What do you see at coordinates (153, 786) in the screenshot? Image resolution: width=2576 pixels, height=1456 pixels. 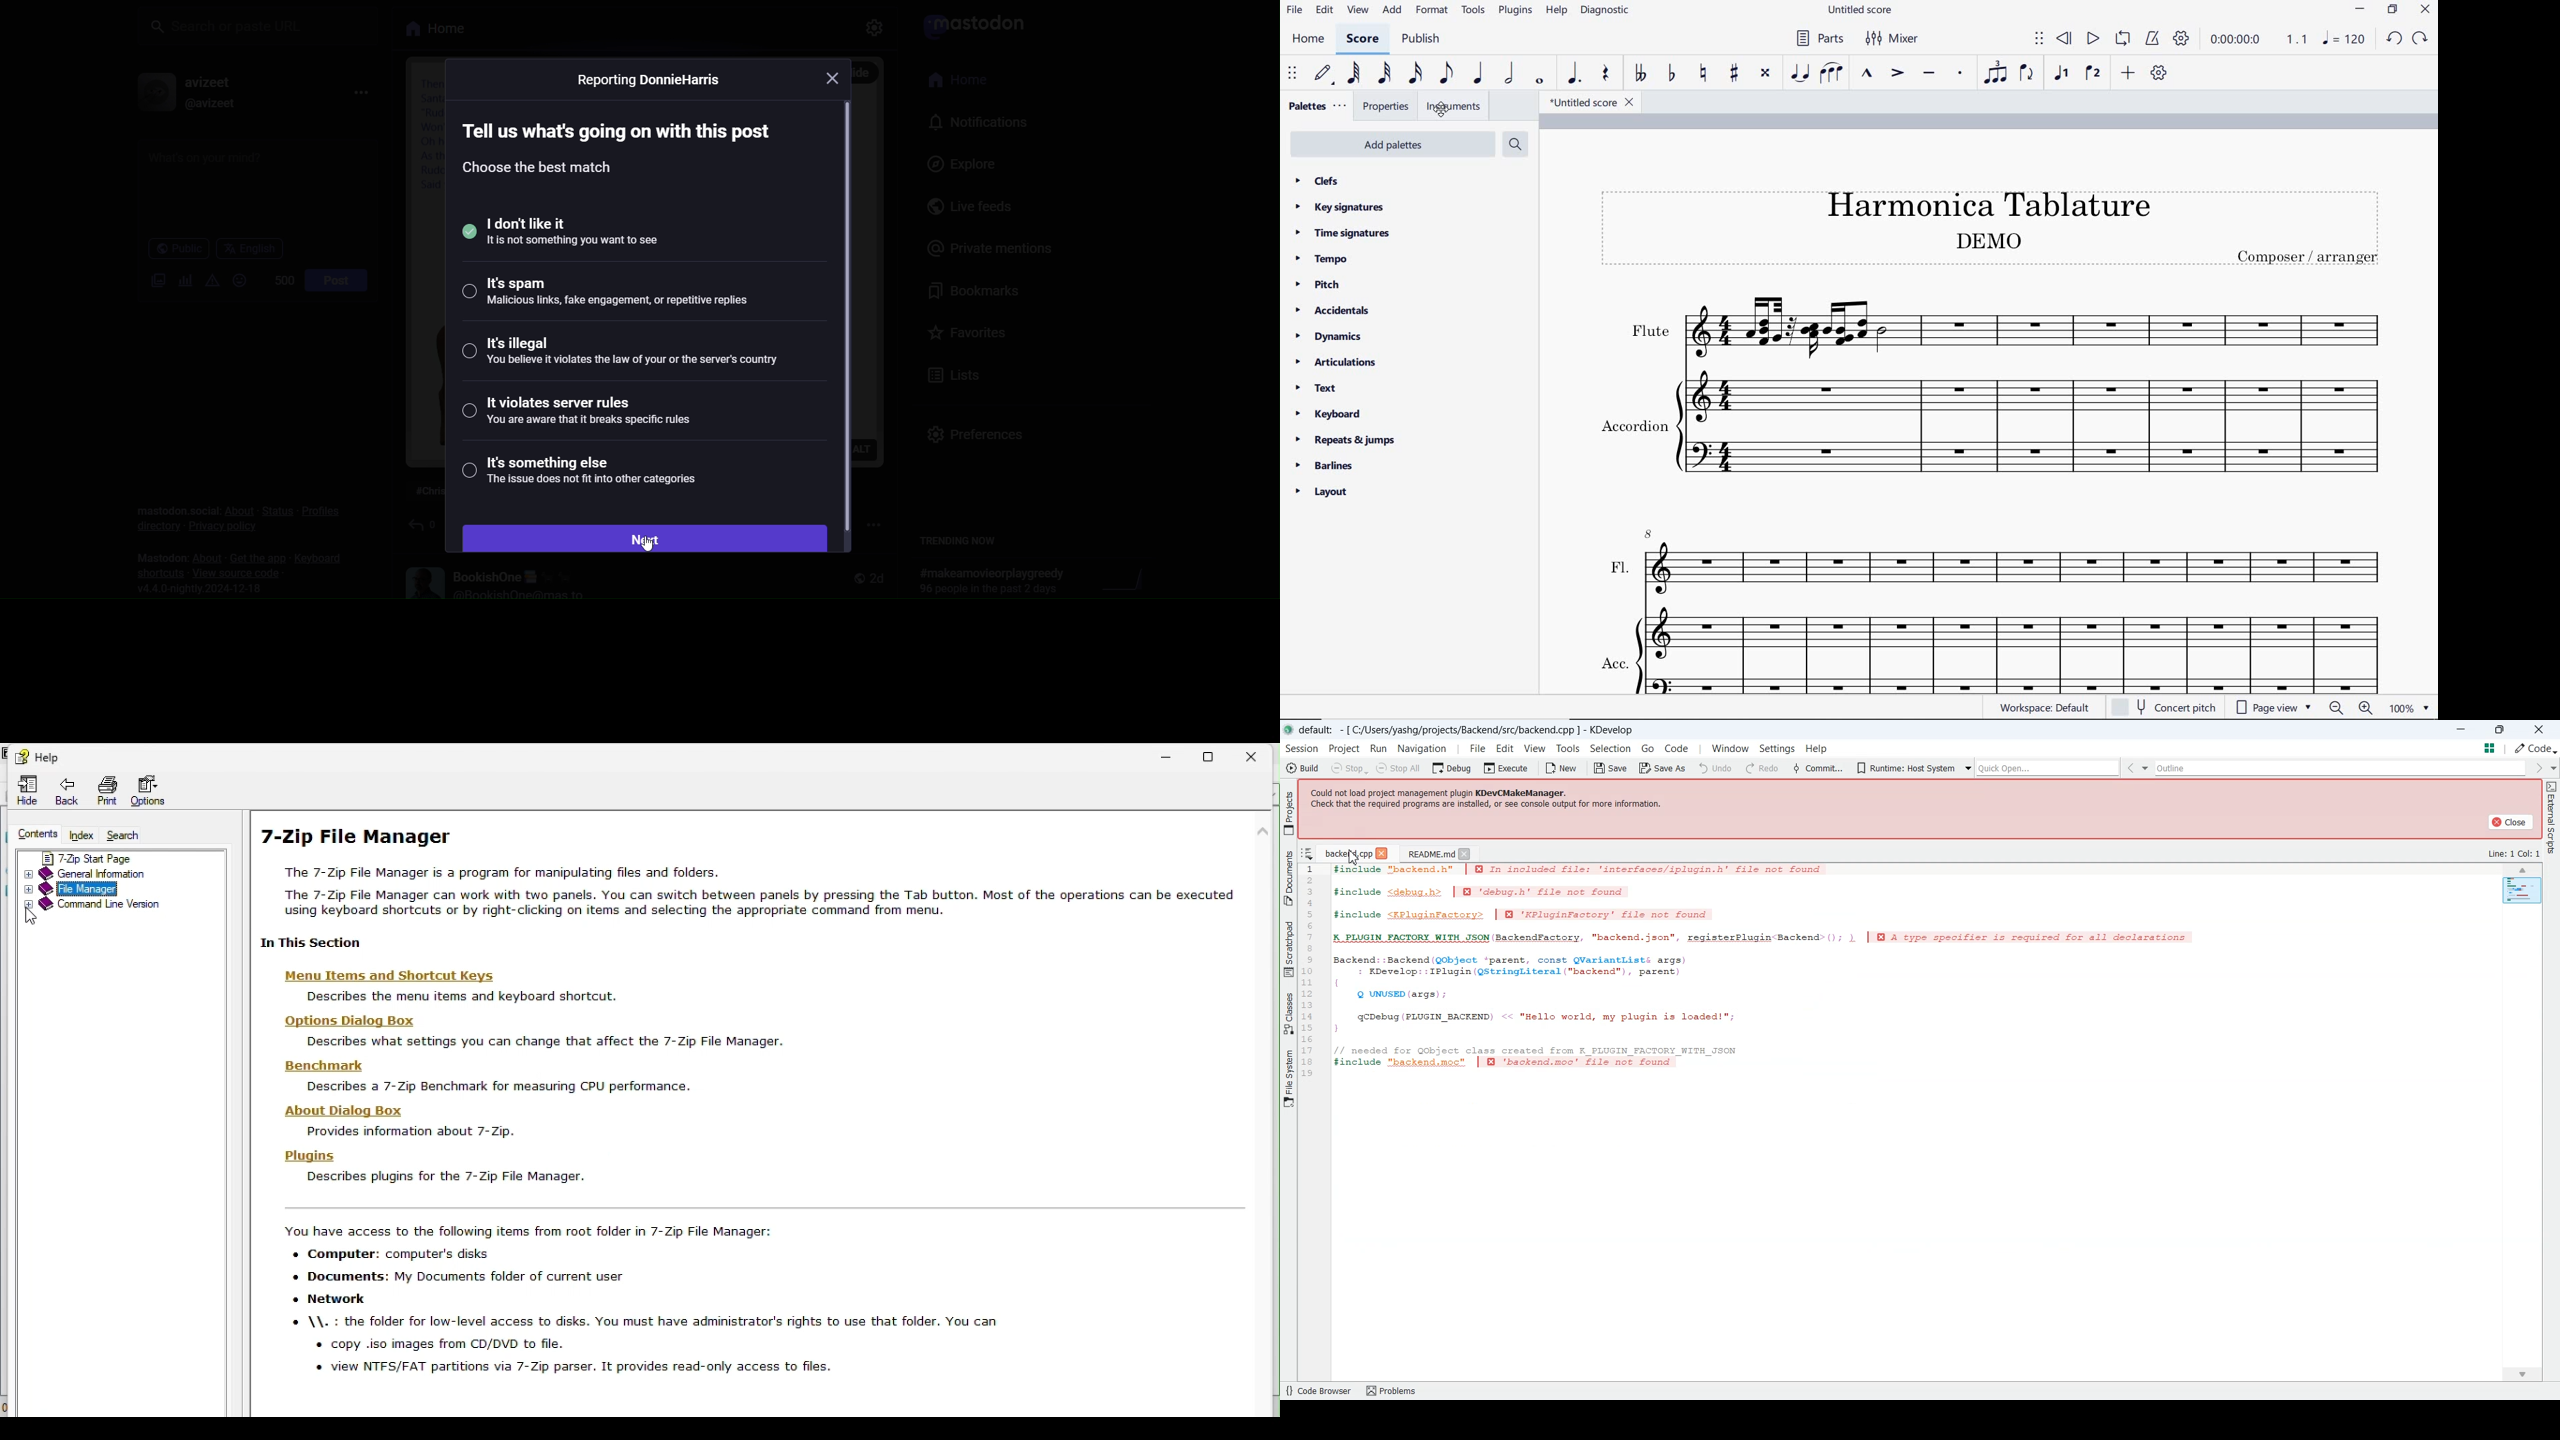 I see `Options` at bounding box center [153, 786].